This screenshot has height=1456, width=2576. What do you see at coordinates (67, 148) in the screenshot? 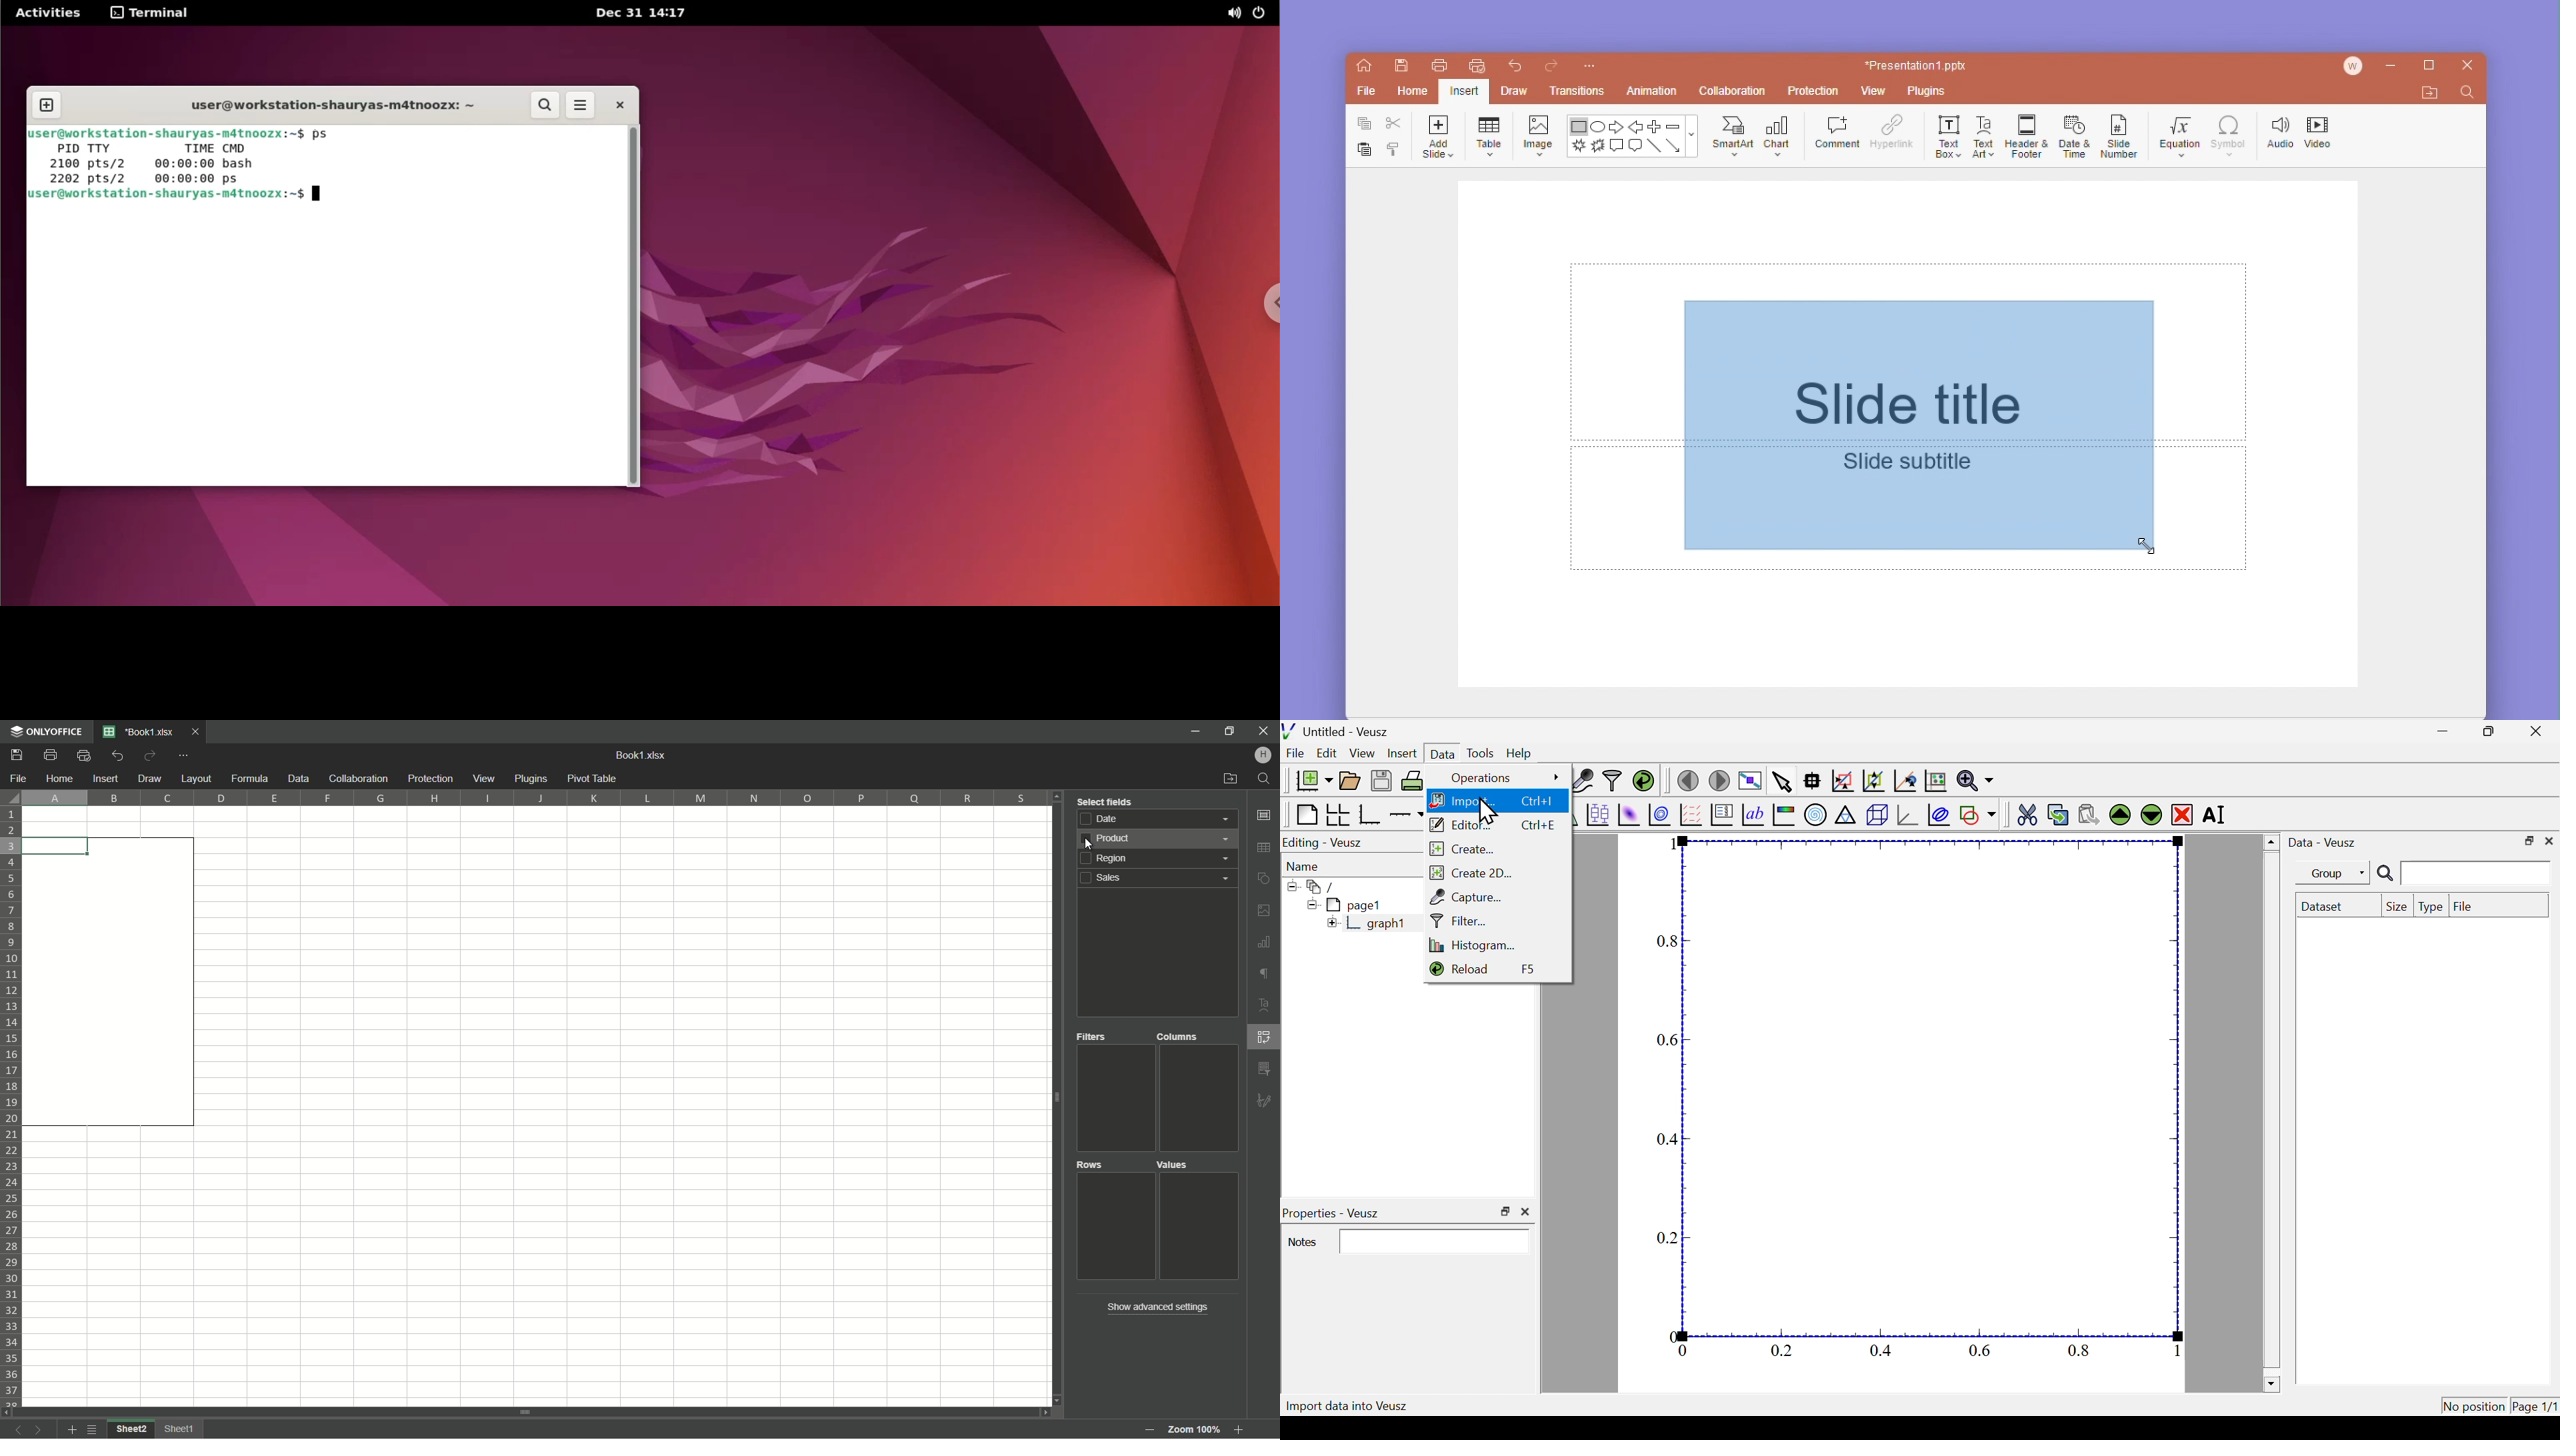
I see `PID` at bounding box center [67, 148].